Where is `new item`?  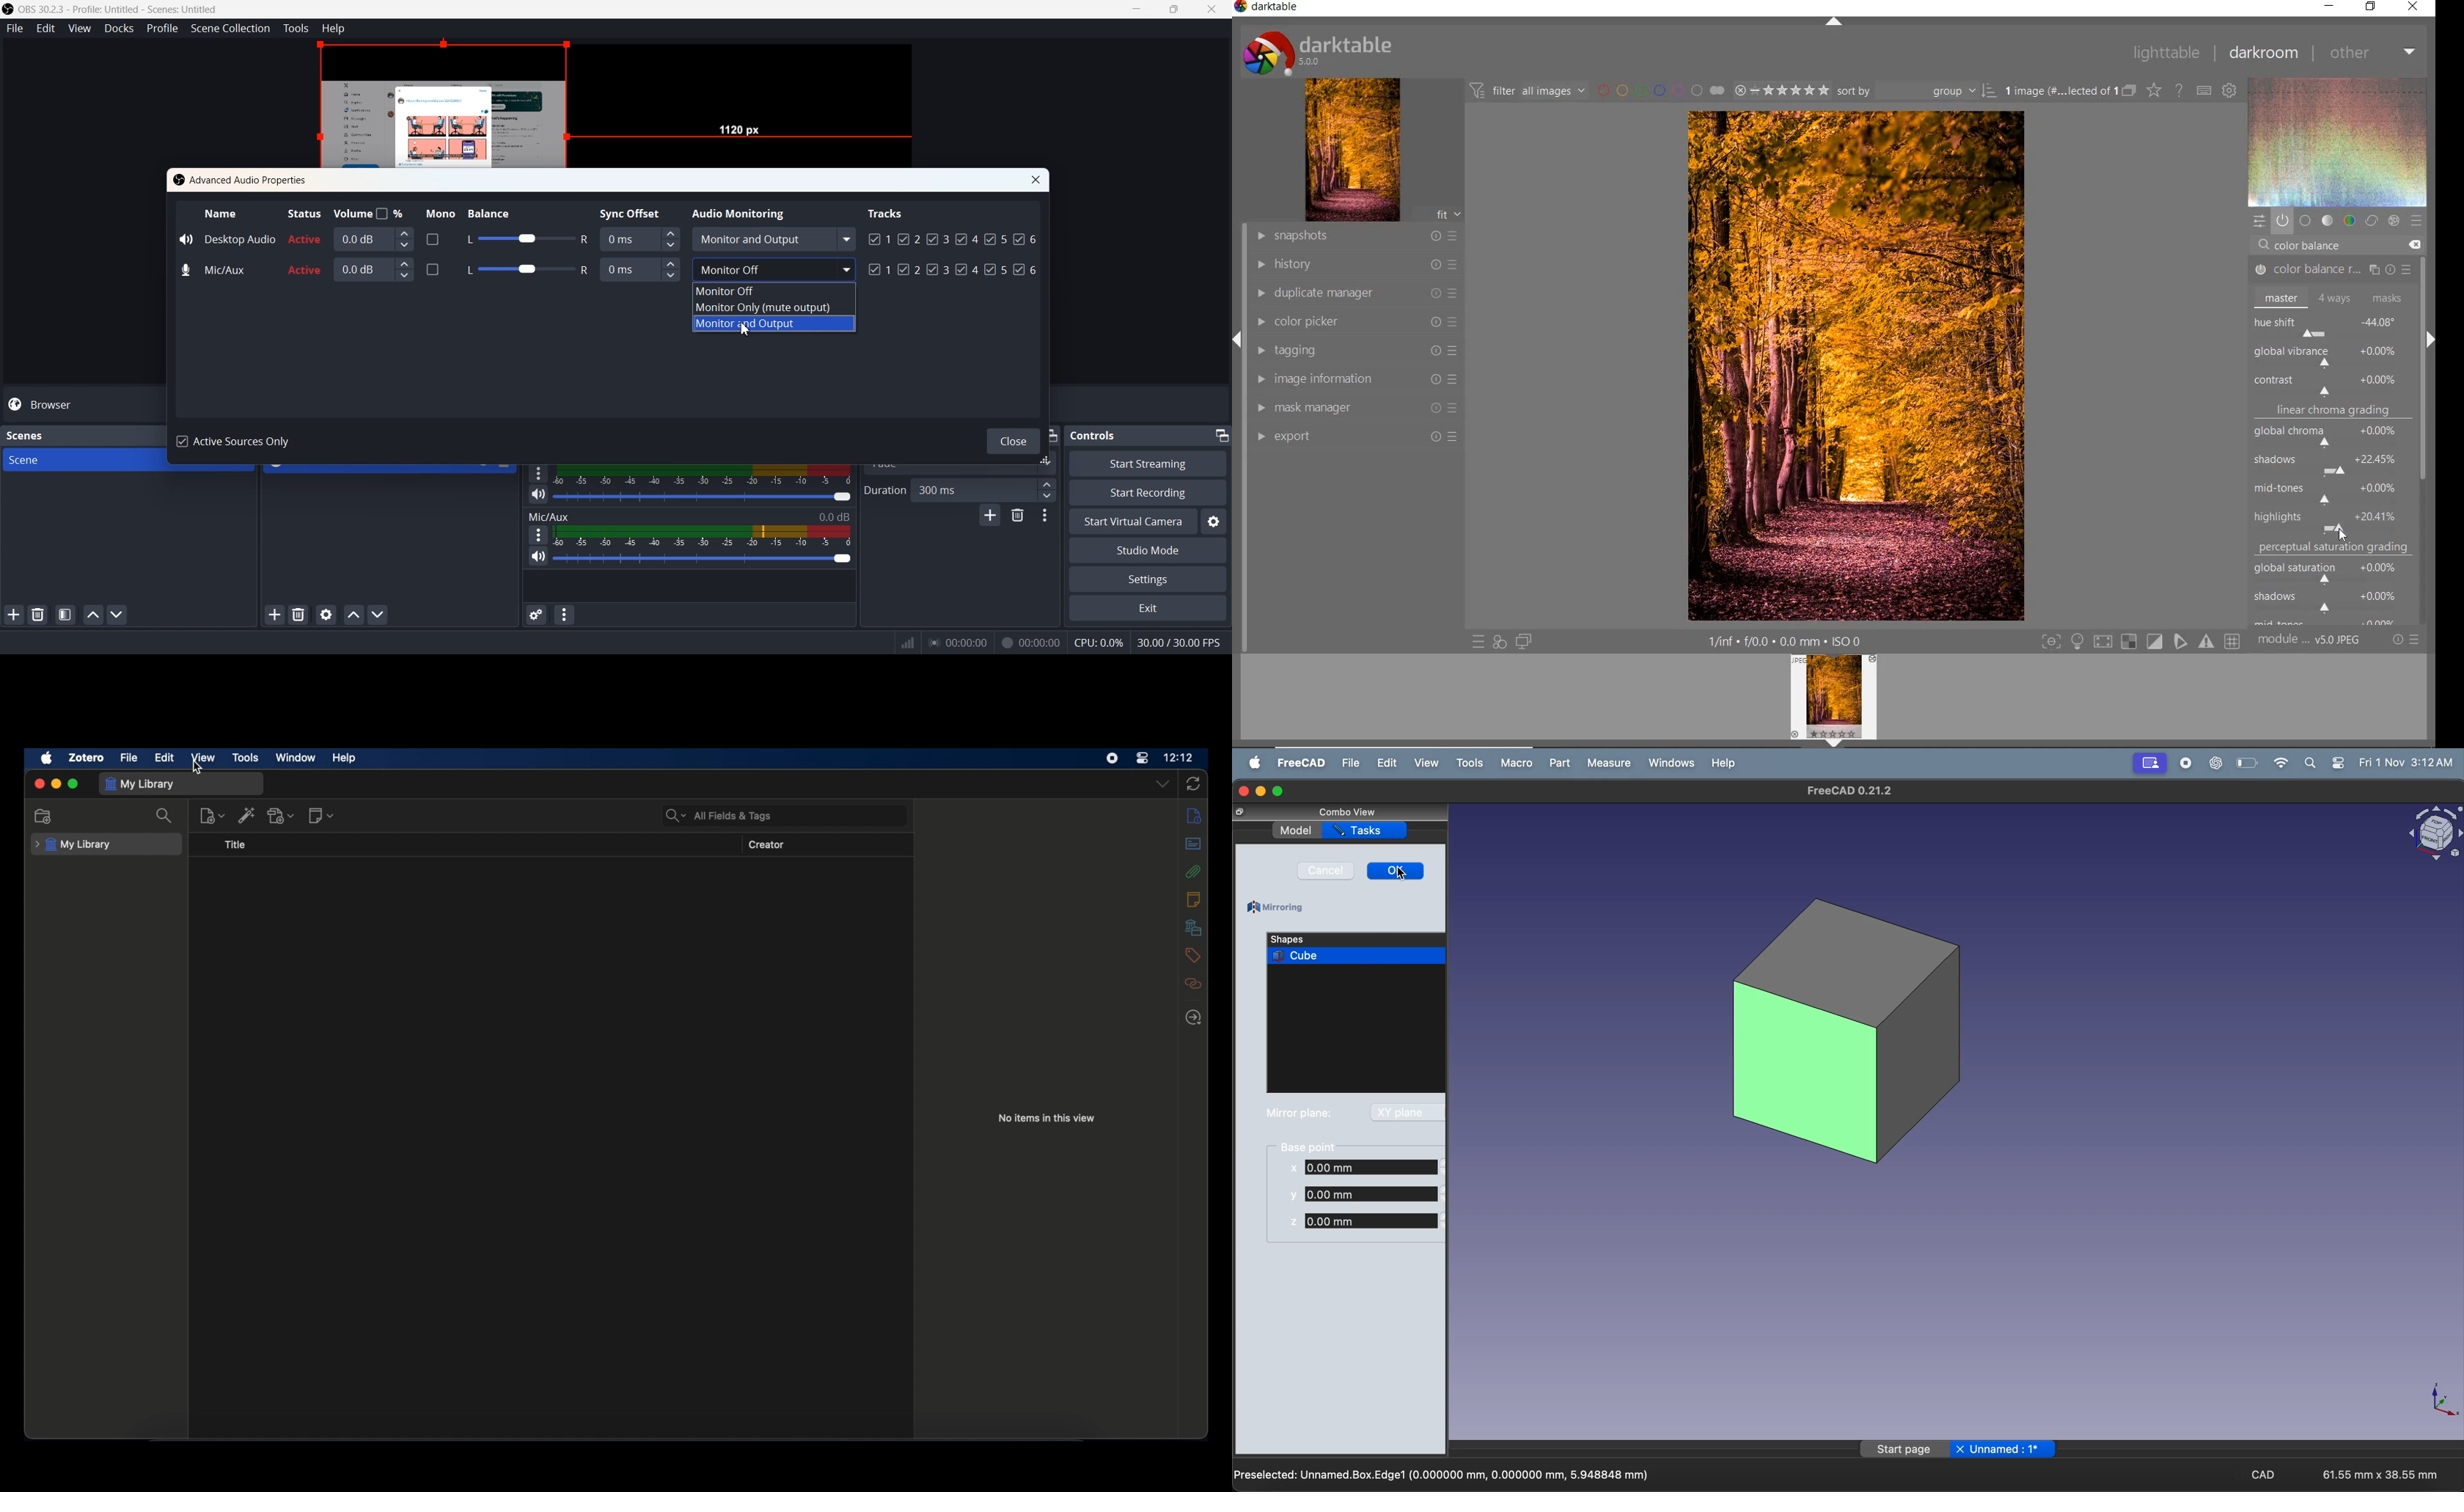 new item is located at coordinates (212, 816).